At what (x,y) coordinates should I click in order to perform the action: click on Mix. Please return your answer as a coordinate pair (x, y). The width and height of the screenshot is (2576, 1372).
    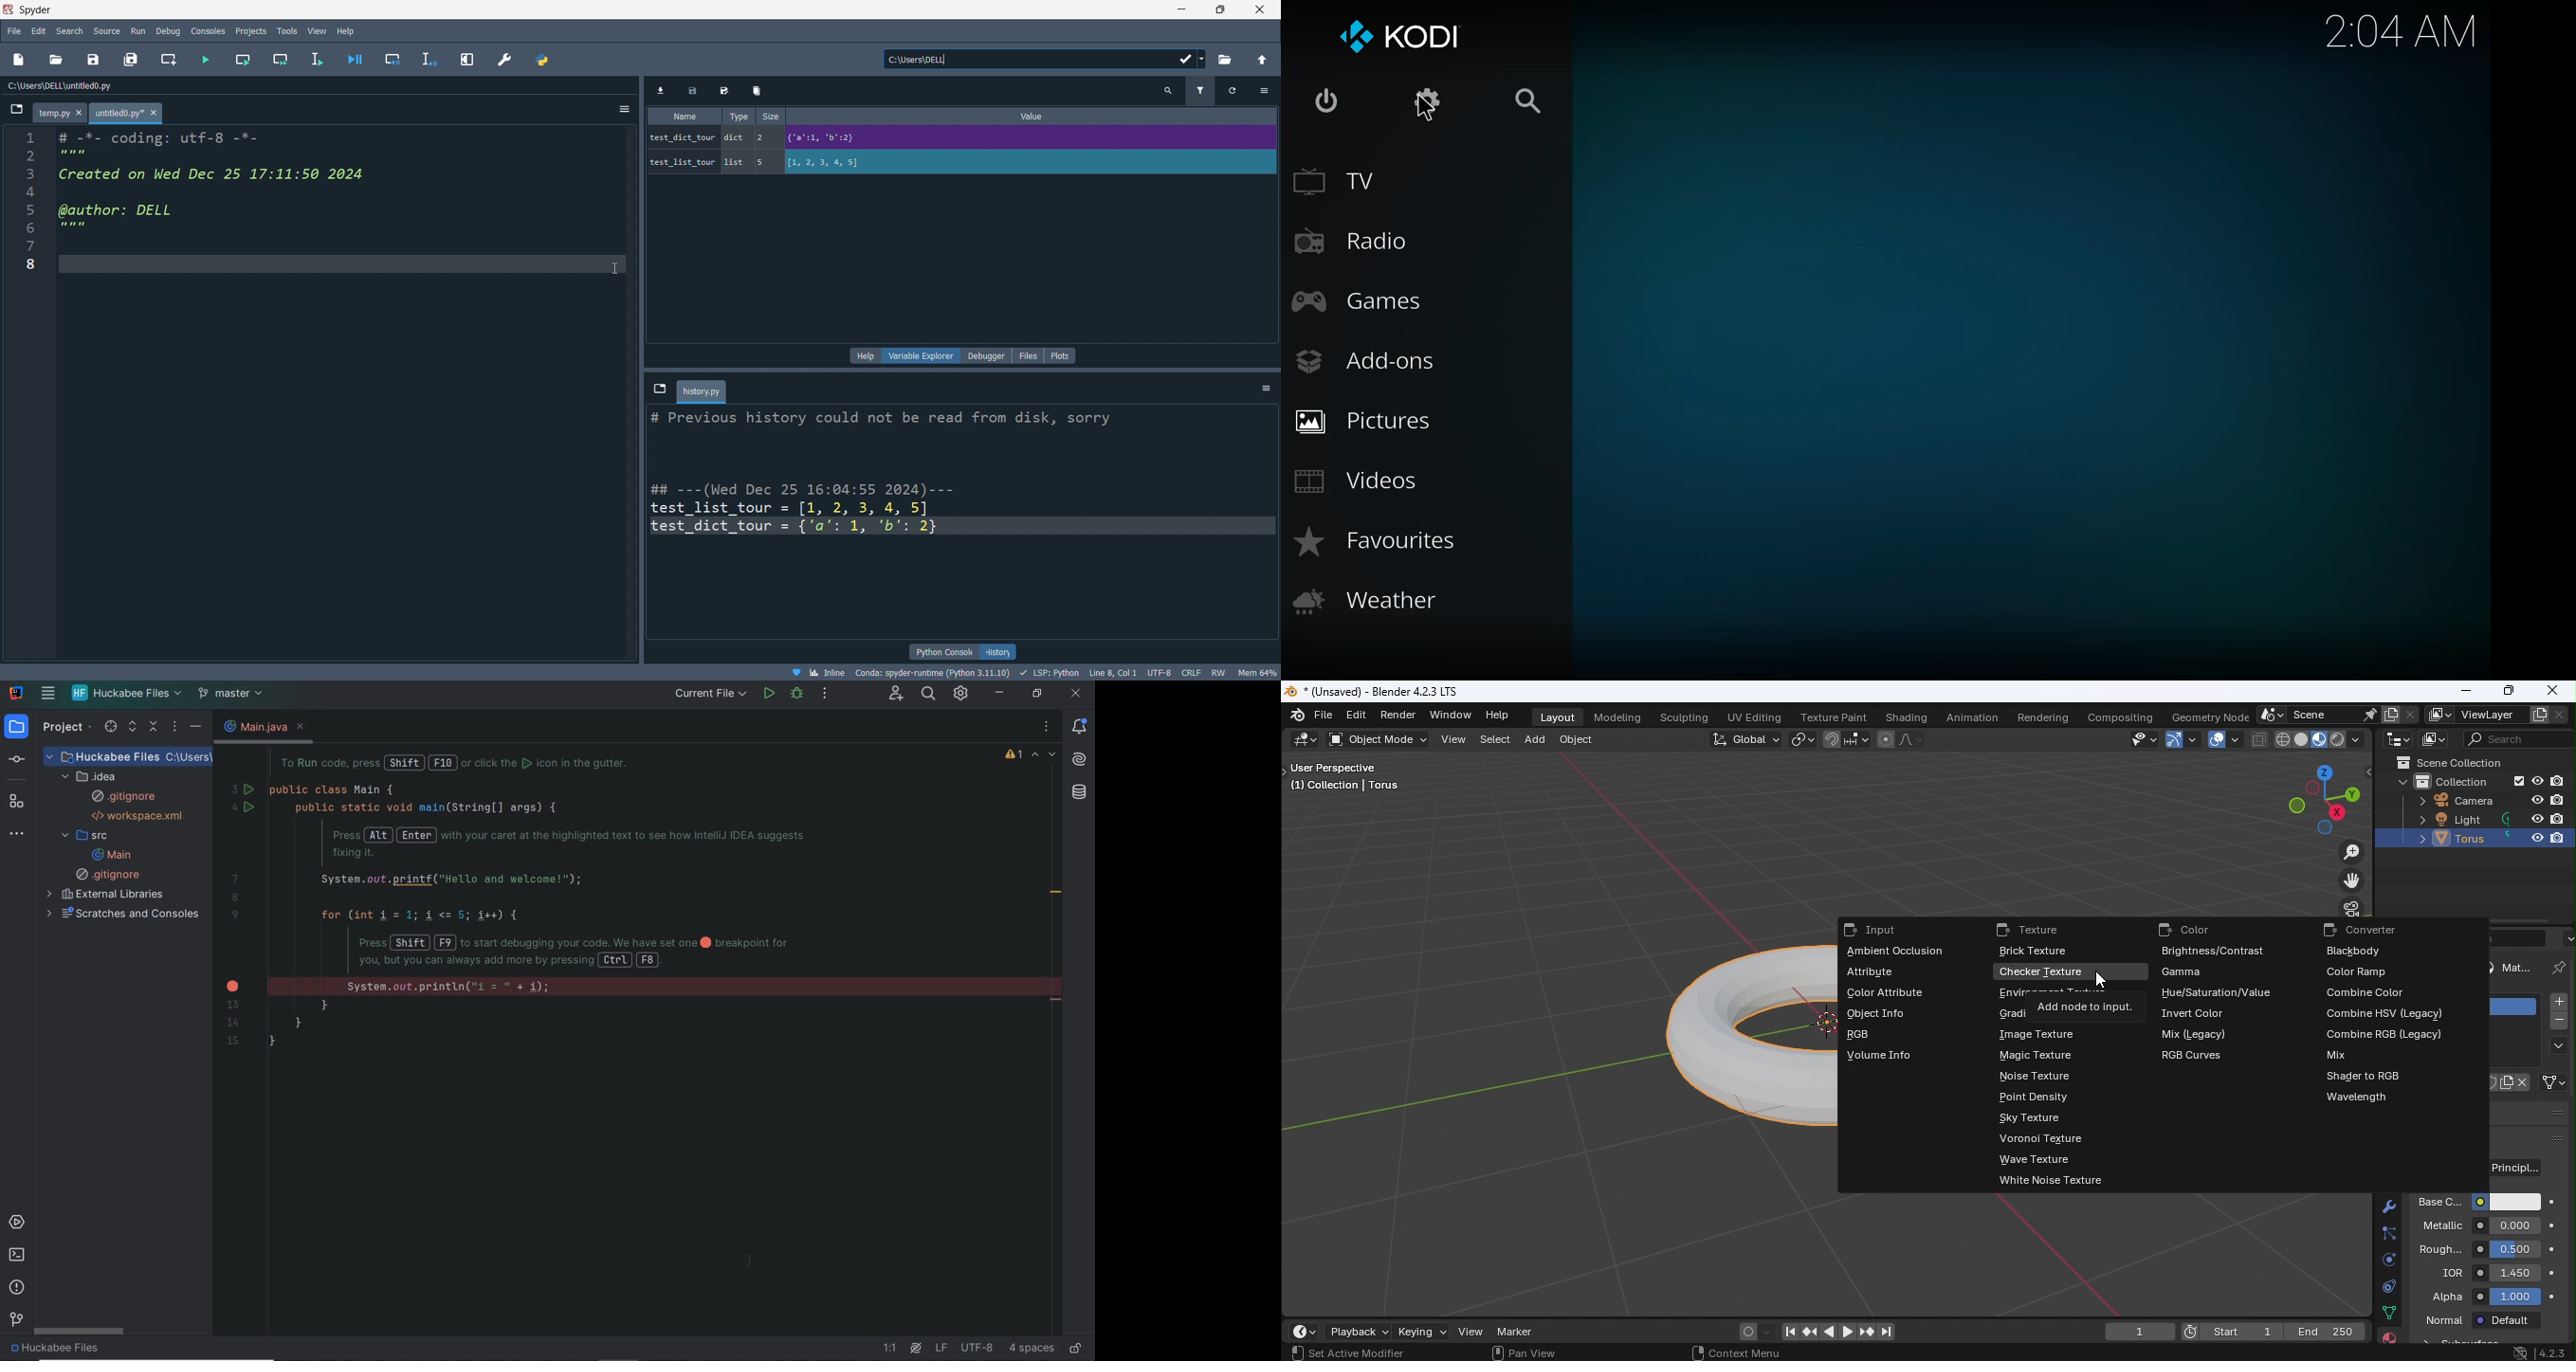
    Looking at the image, I should click on (2343, 1055).